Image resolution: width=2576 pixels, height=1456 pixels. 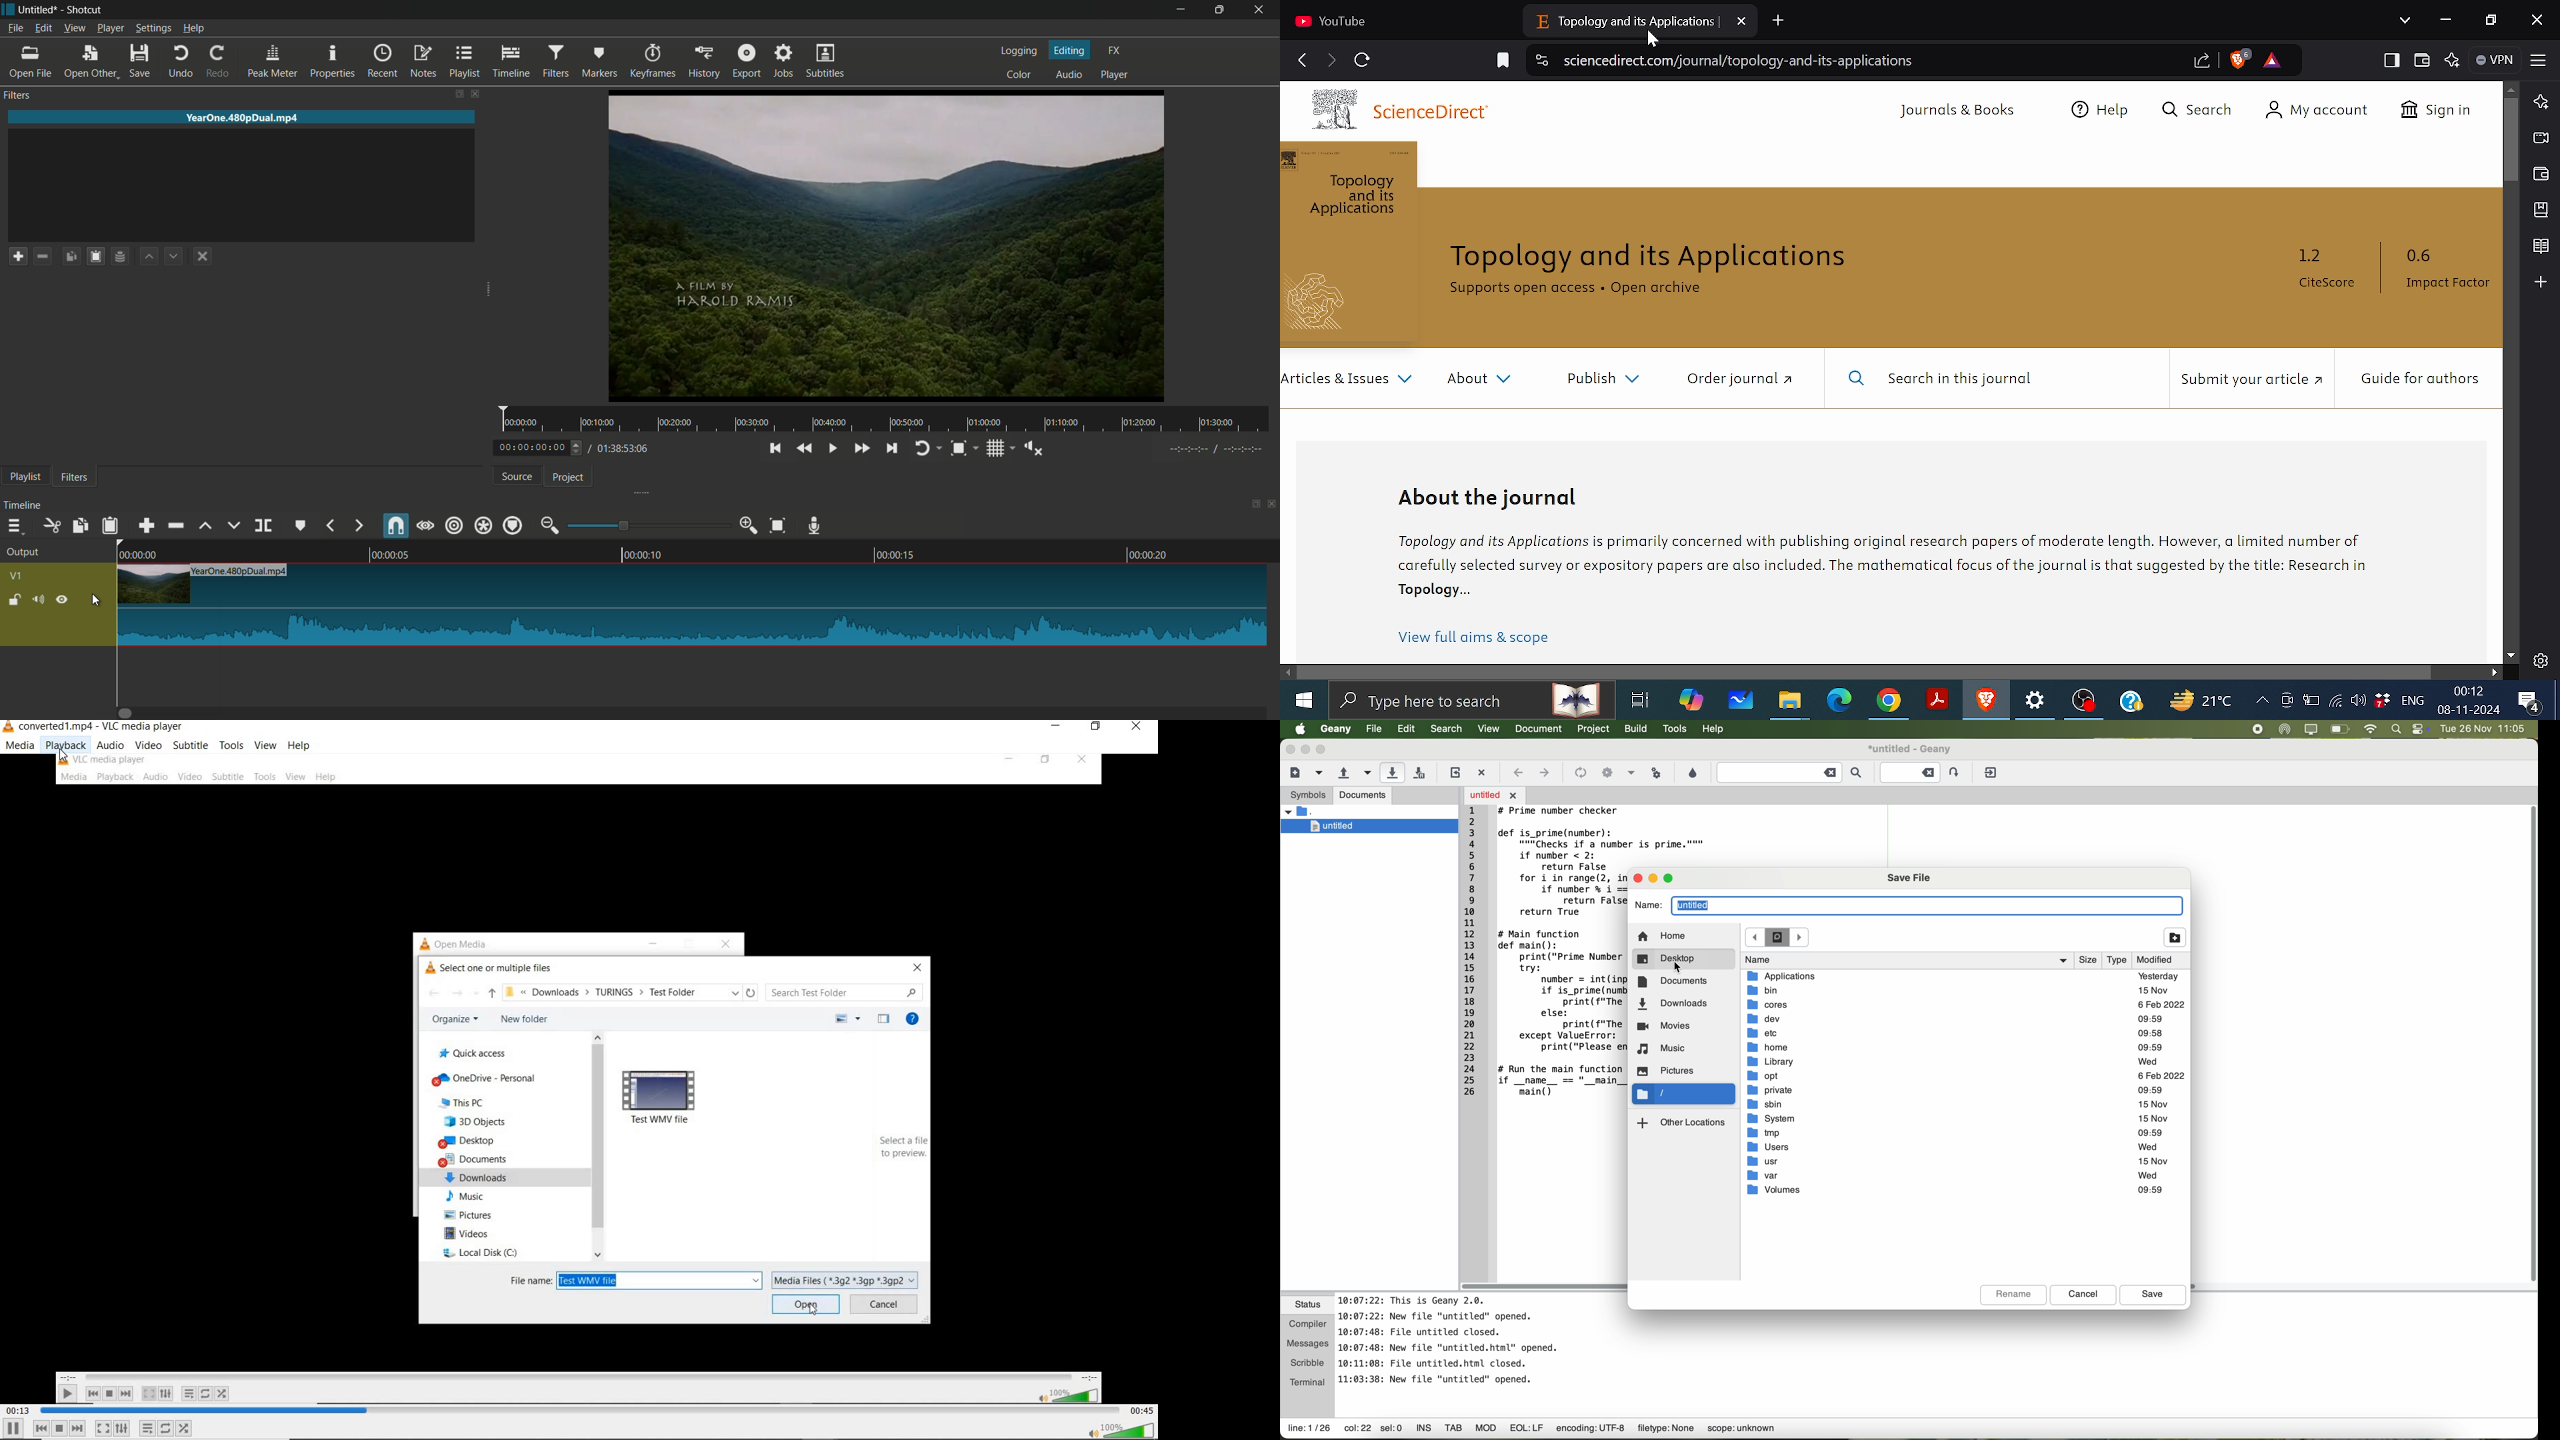 I want to click on ripple delete, so click(x=173, y=526).